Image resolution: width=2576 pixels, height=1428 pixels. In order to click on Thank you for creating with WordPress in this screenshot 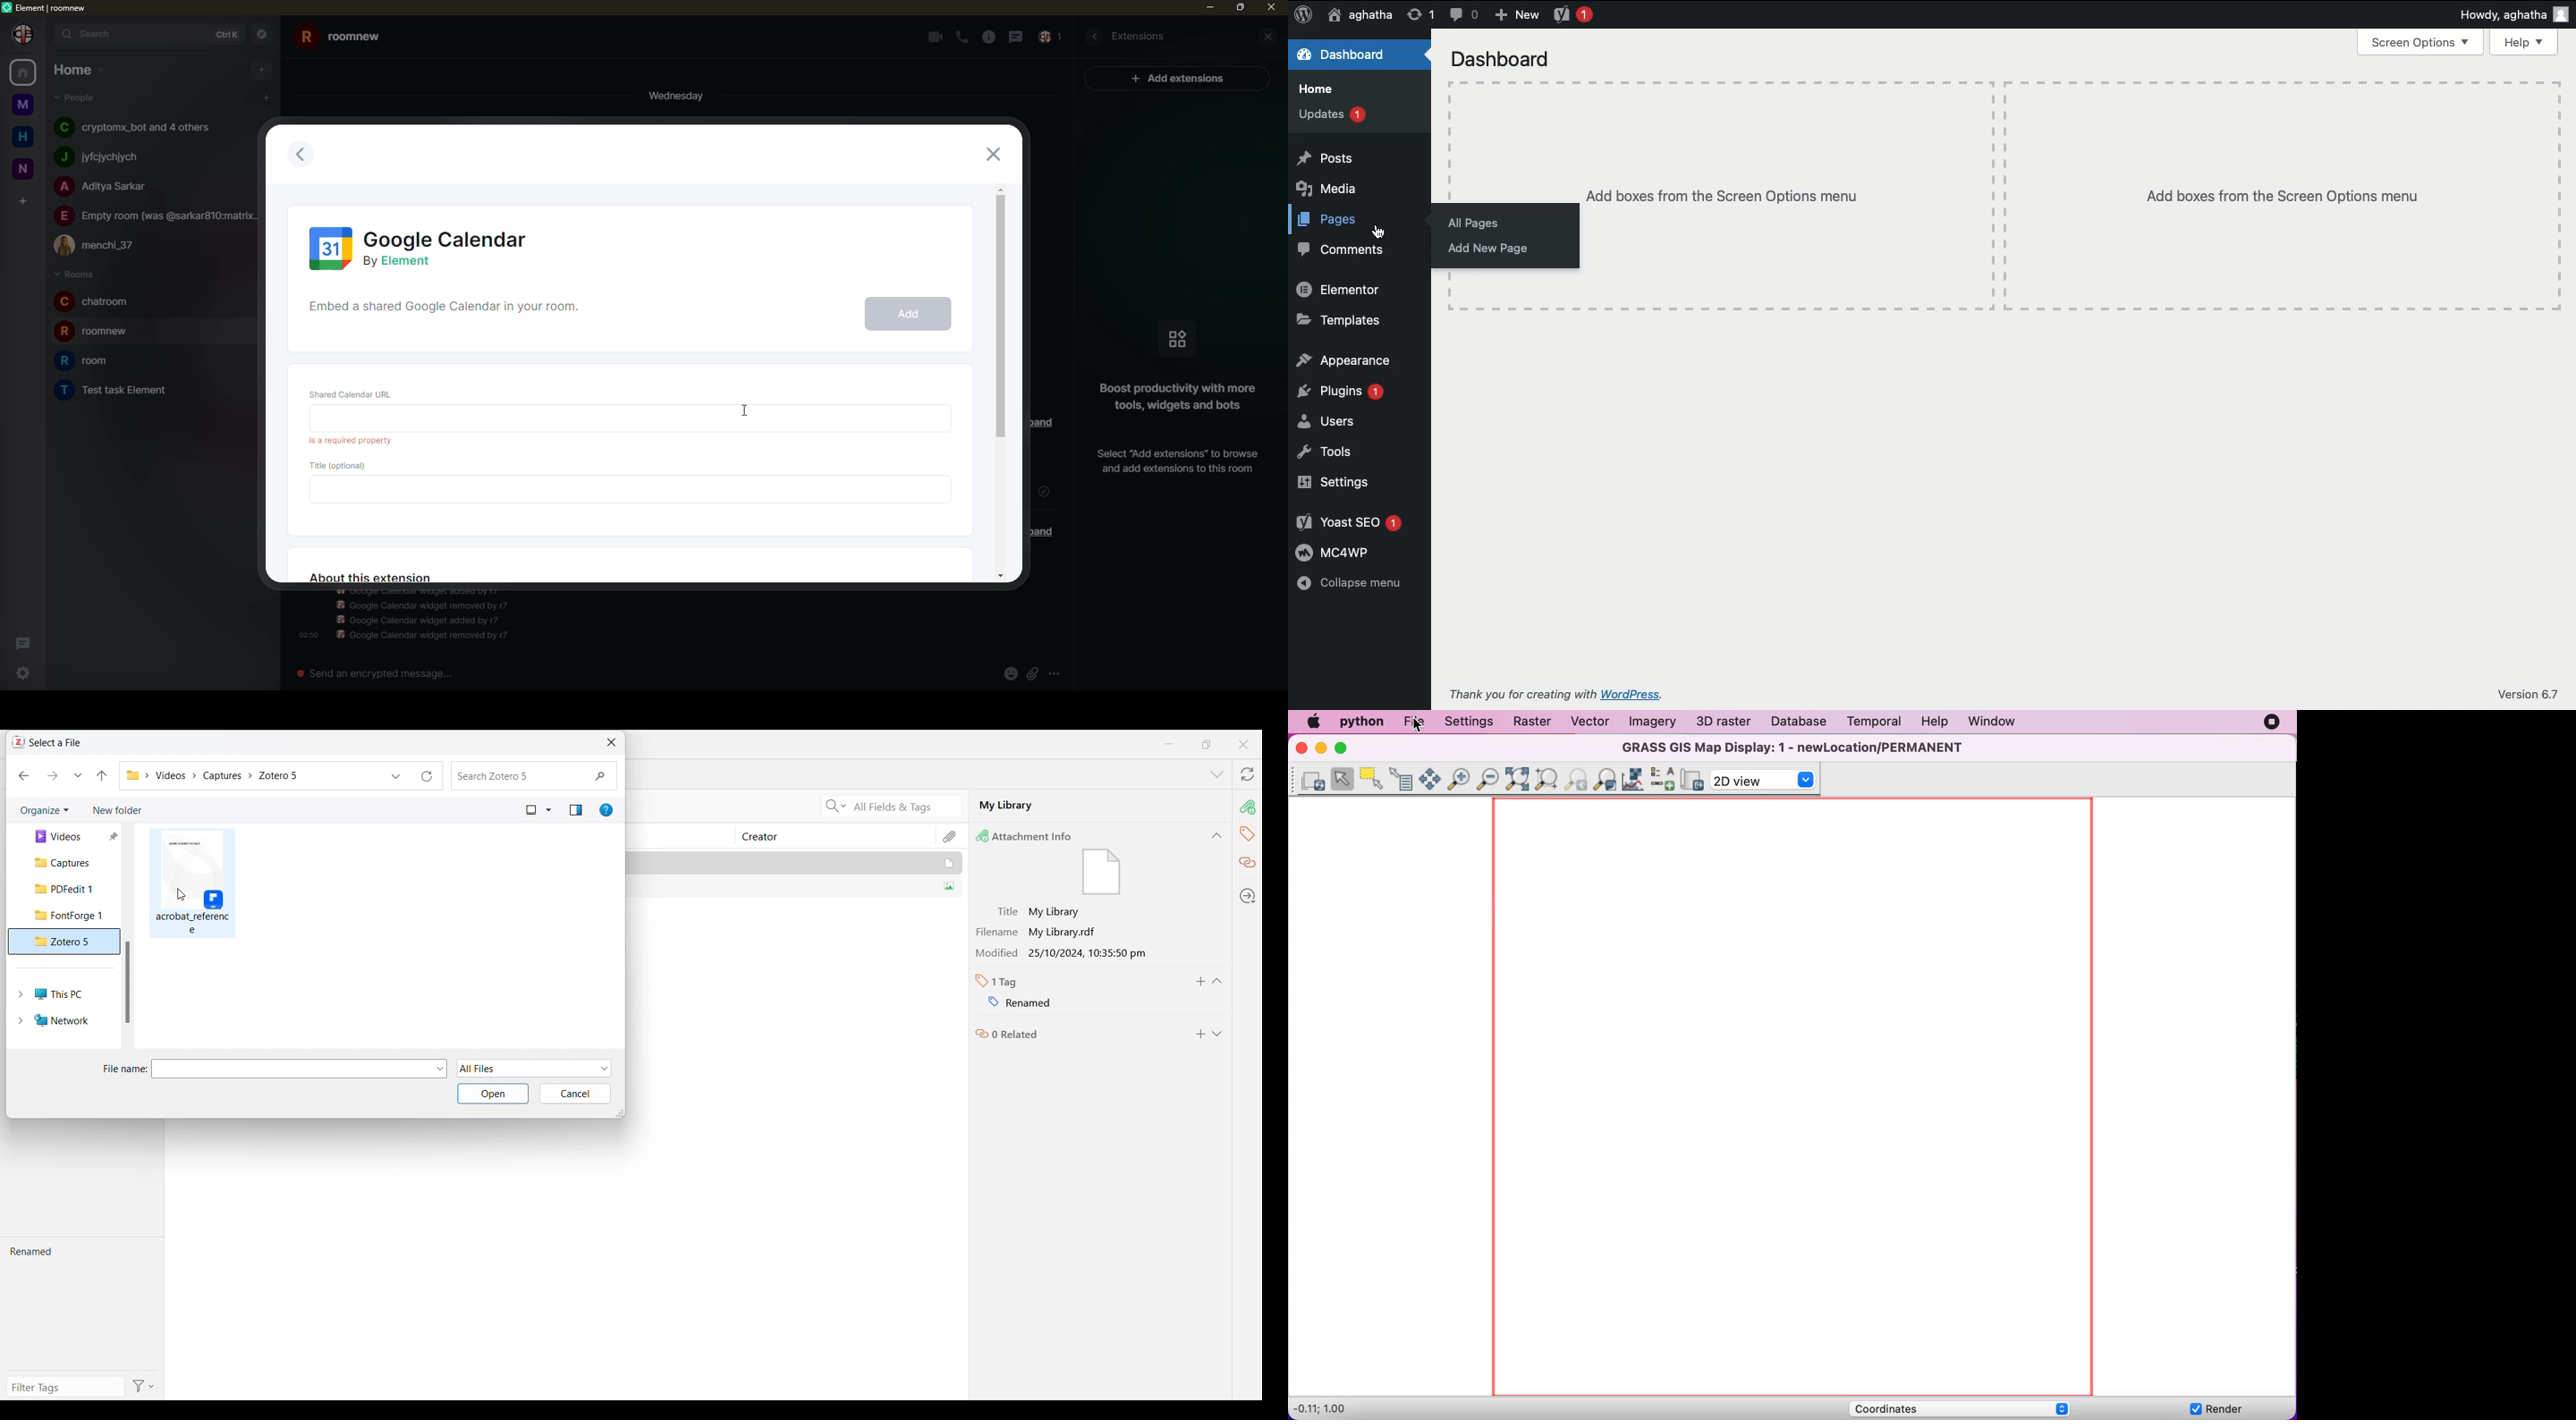, I will do `click(1555, 694)`.